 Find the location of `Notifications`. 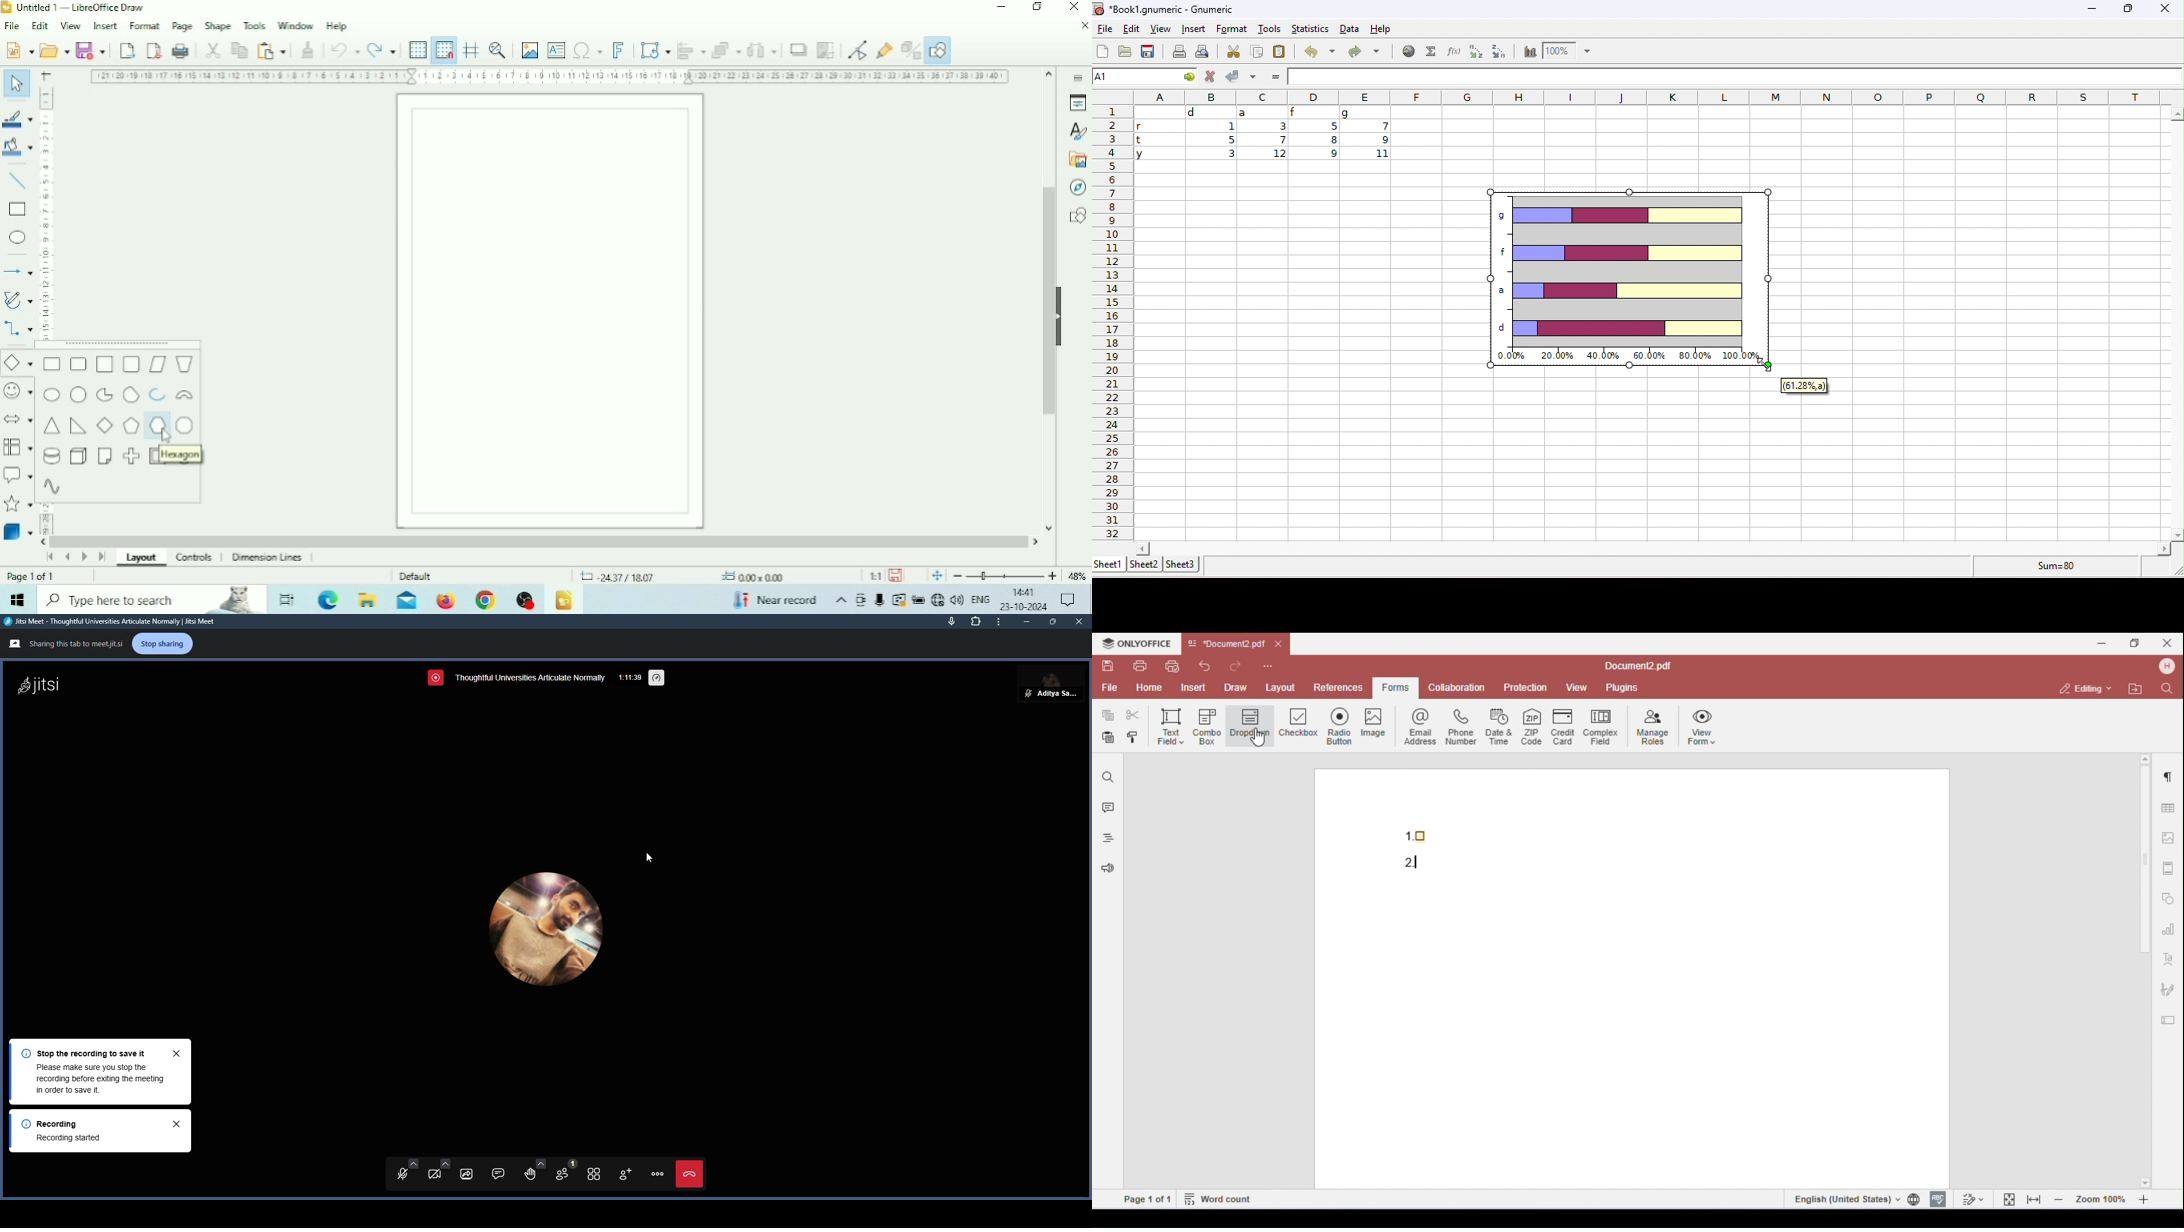

Notifications is located at coordinates (1067, 600).